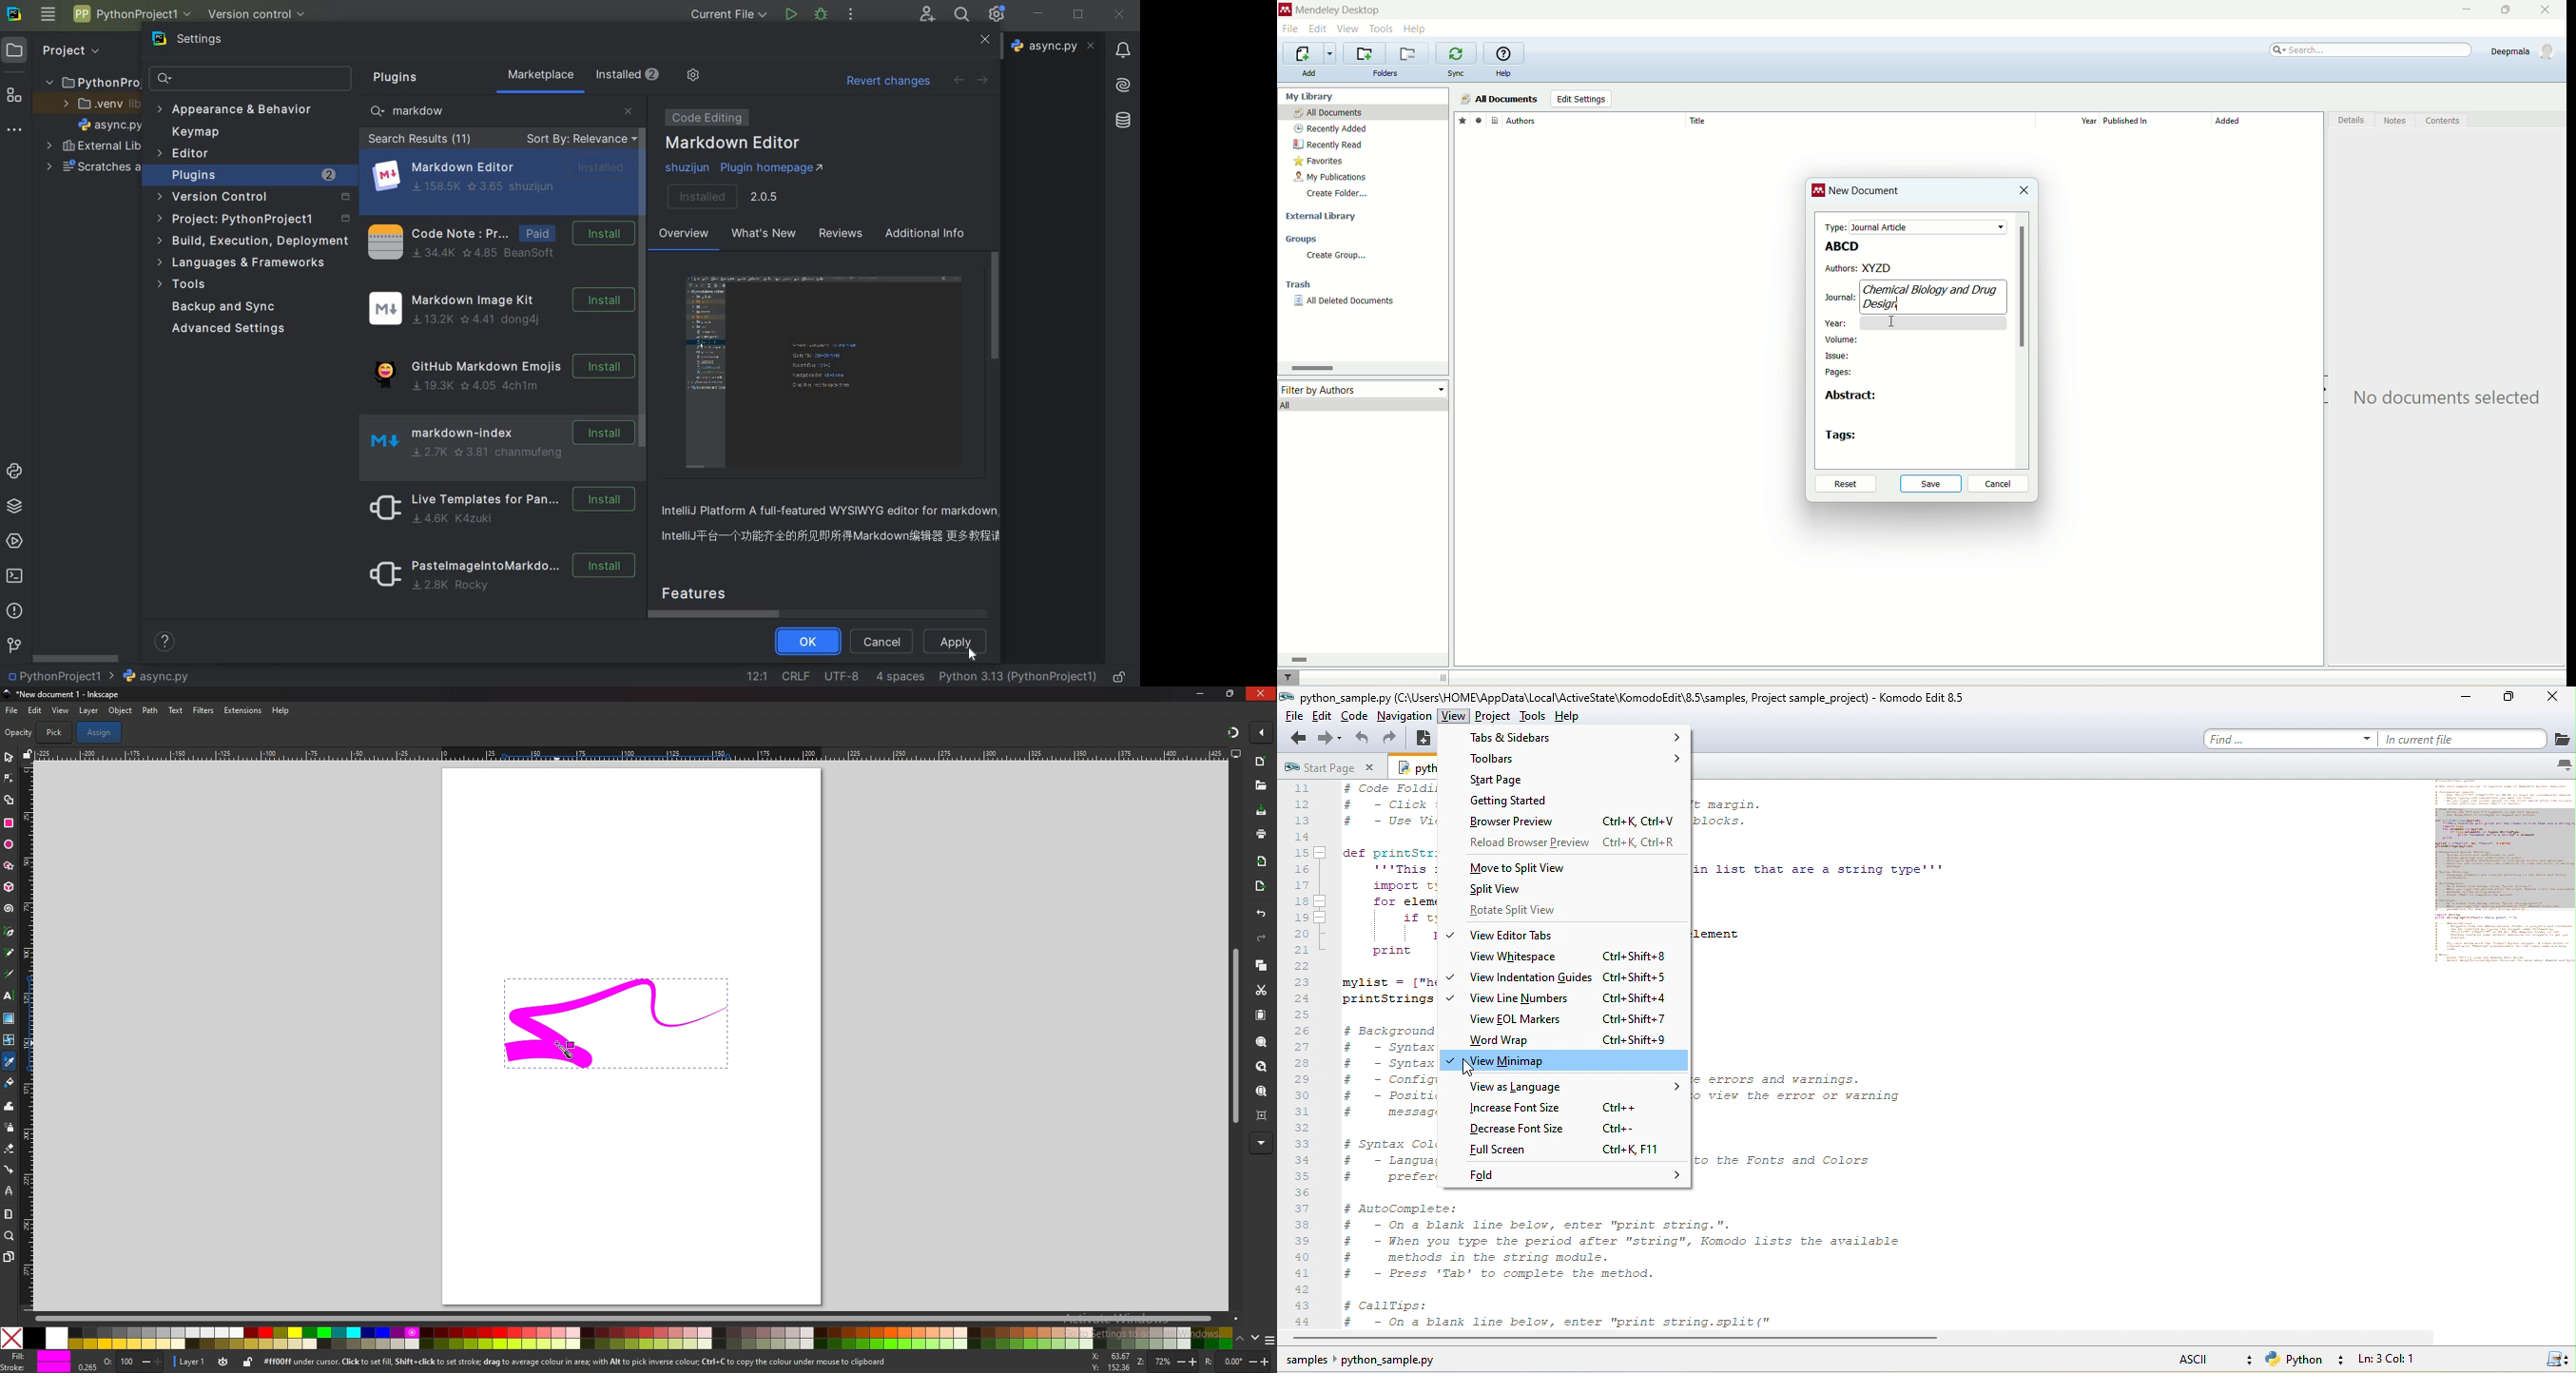 The height and width of the screenshot is (1400, 2576). Describe the element at coordinates (1839, 246) in the screenshot. I see `ABCD` at that location.